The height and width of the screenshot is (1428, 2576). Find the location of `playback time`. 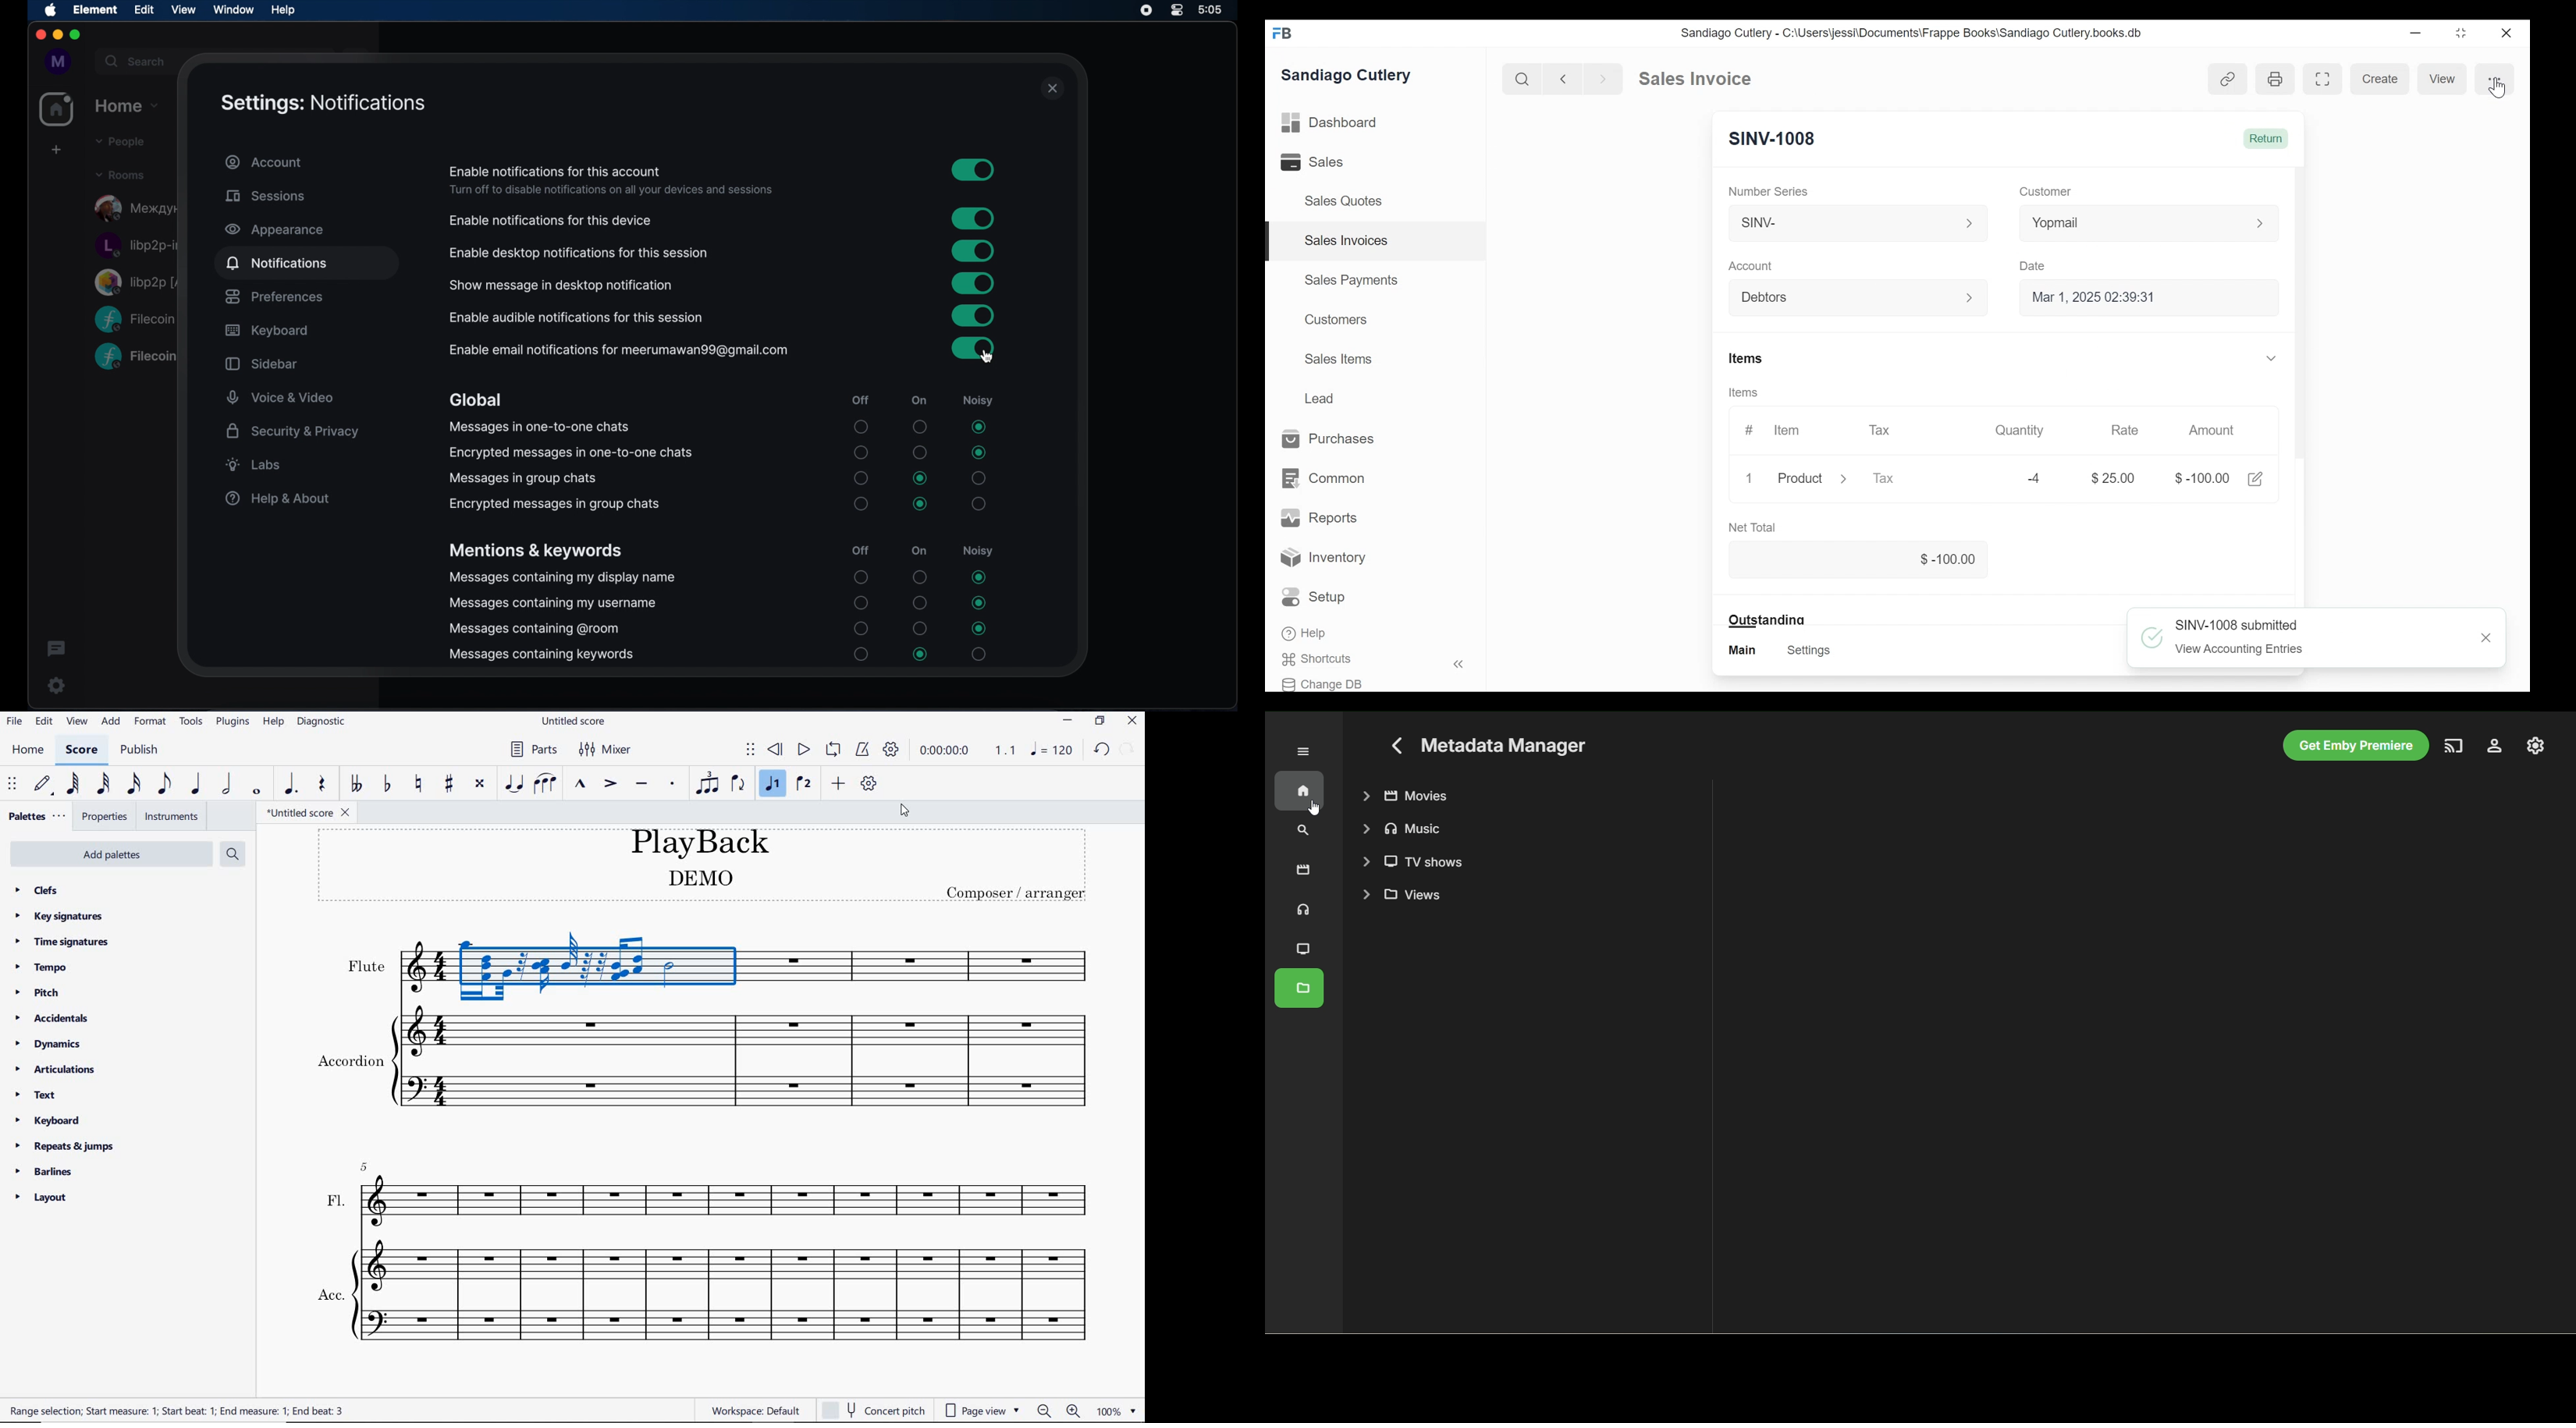

playback time is located at coordinates (943, 750).